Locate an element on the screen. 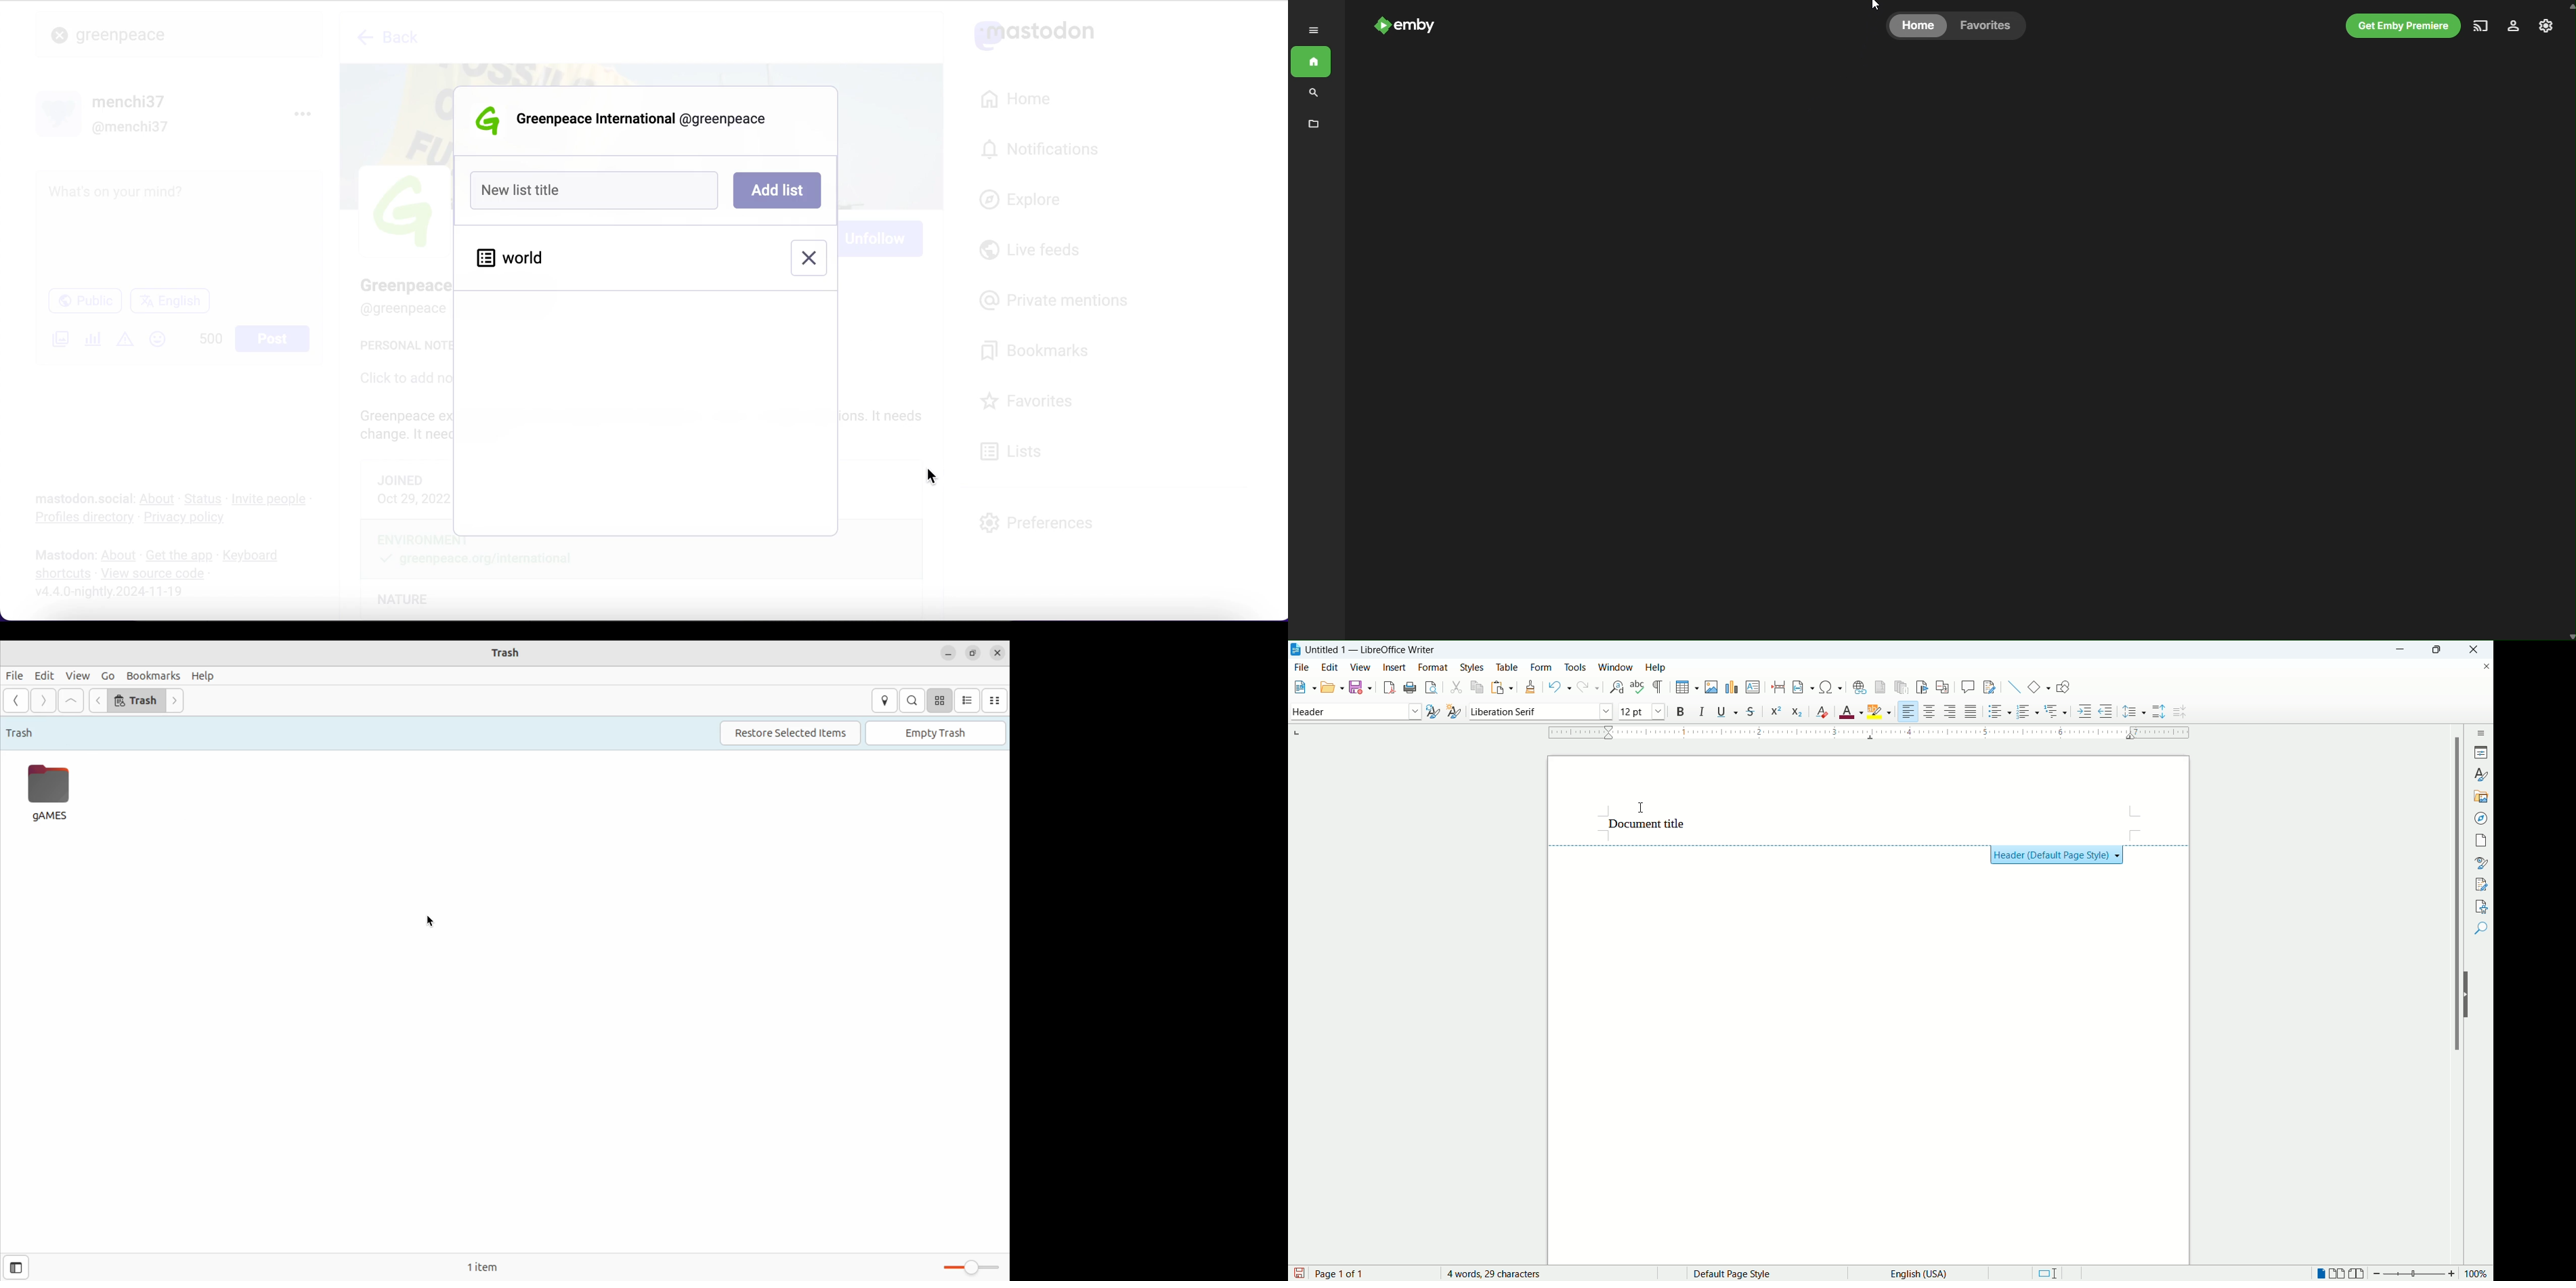 The height and width of the screenshot is (1288, 2576). single page view is located at coordinates (2321, 1273).